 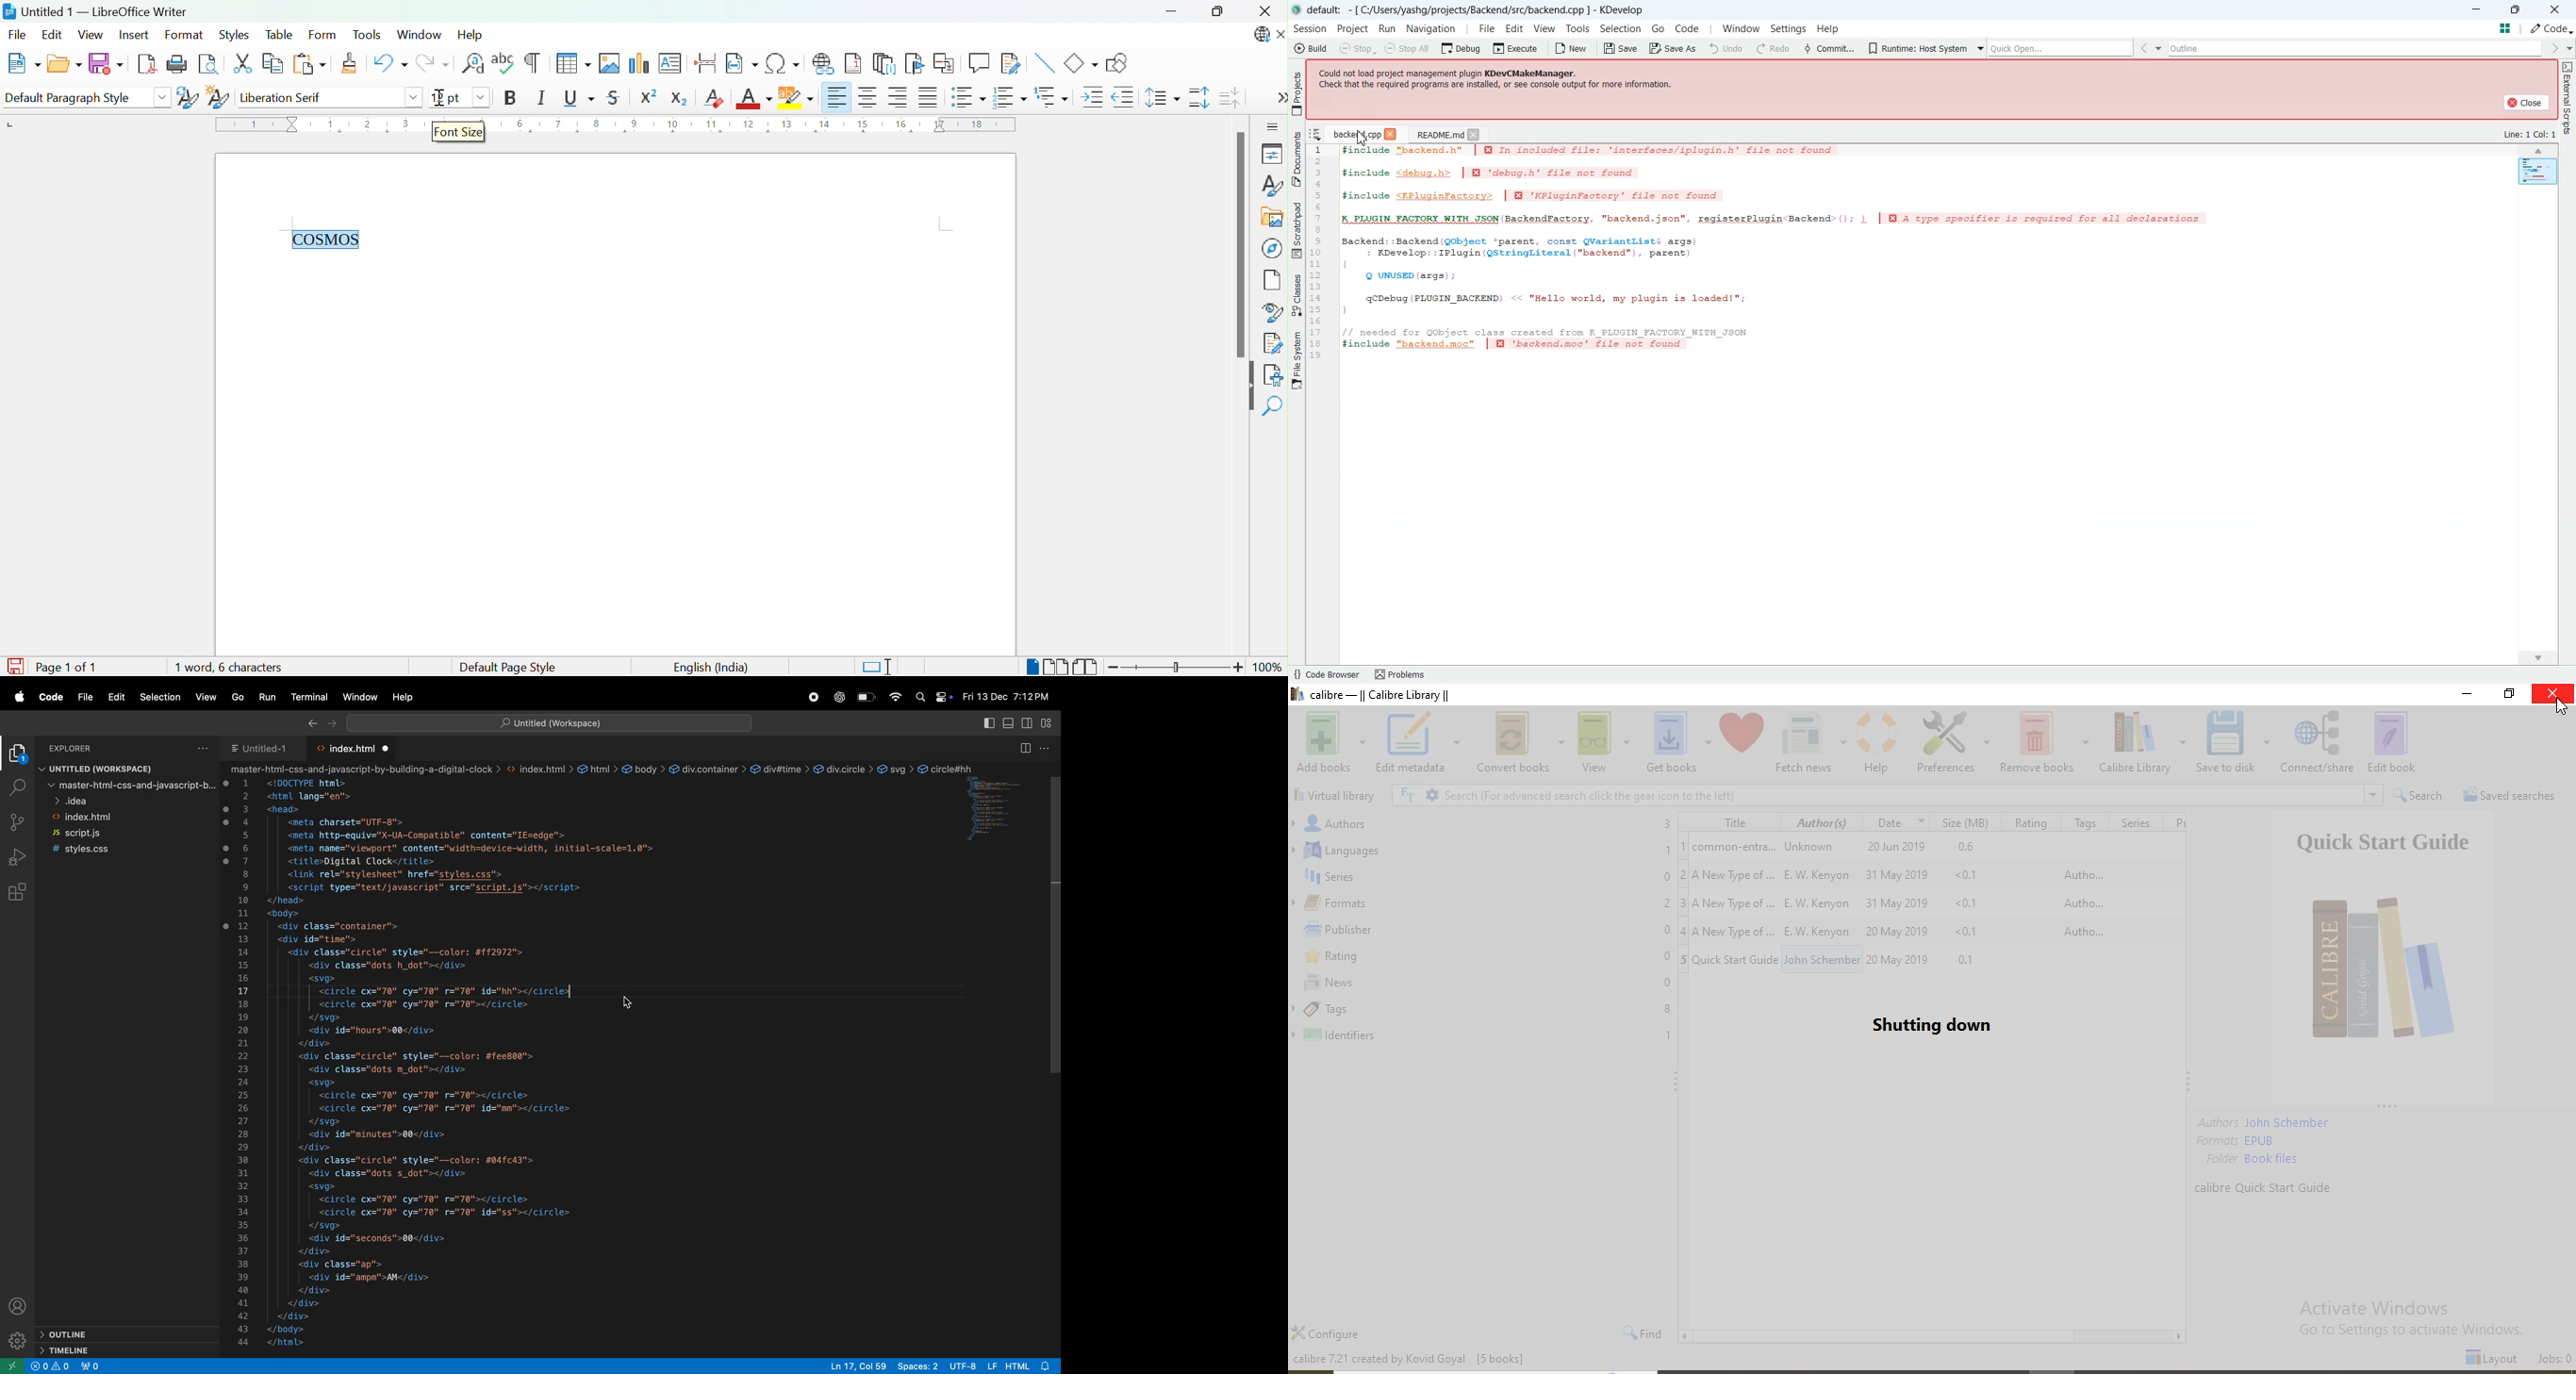 What do you see at coordinates (356, 748) in the screenshot?
I see `index.html tab` at bounding box center [356, 748].